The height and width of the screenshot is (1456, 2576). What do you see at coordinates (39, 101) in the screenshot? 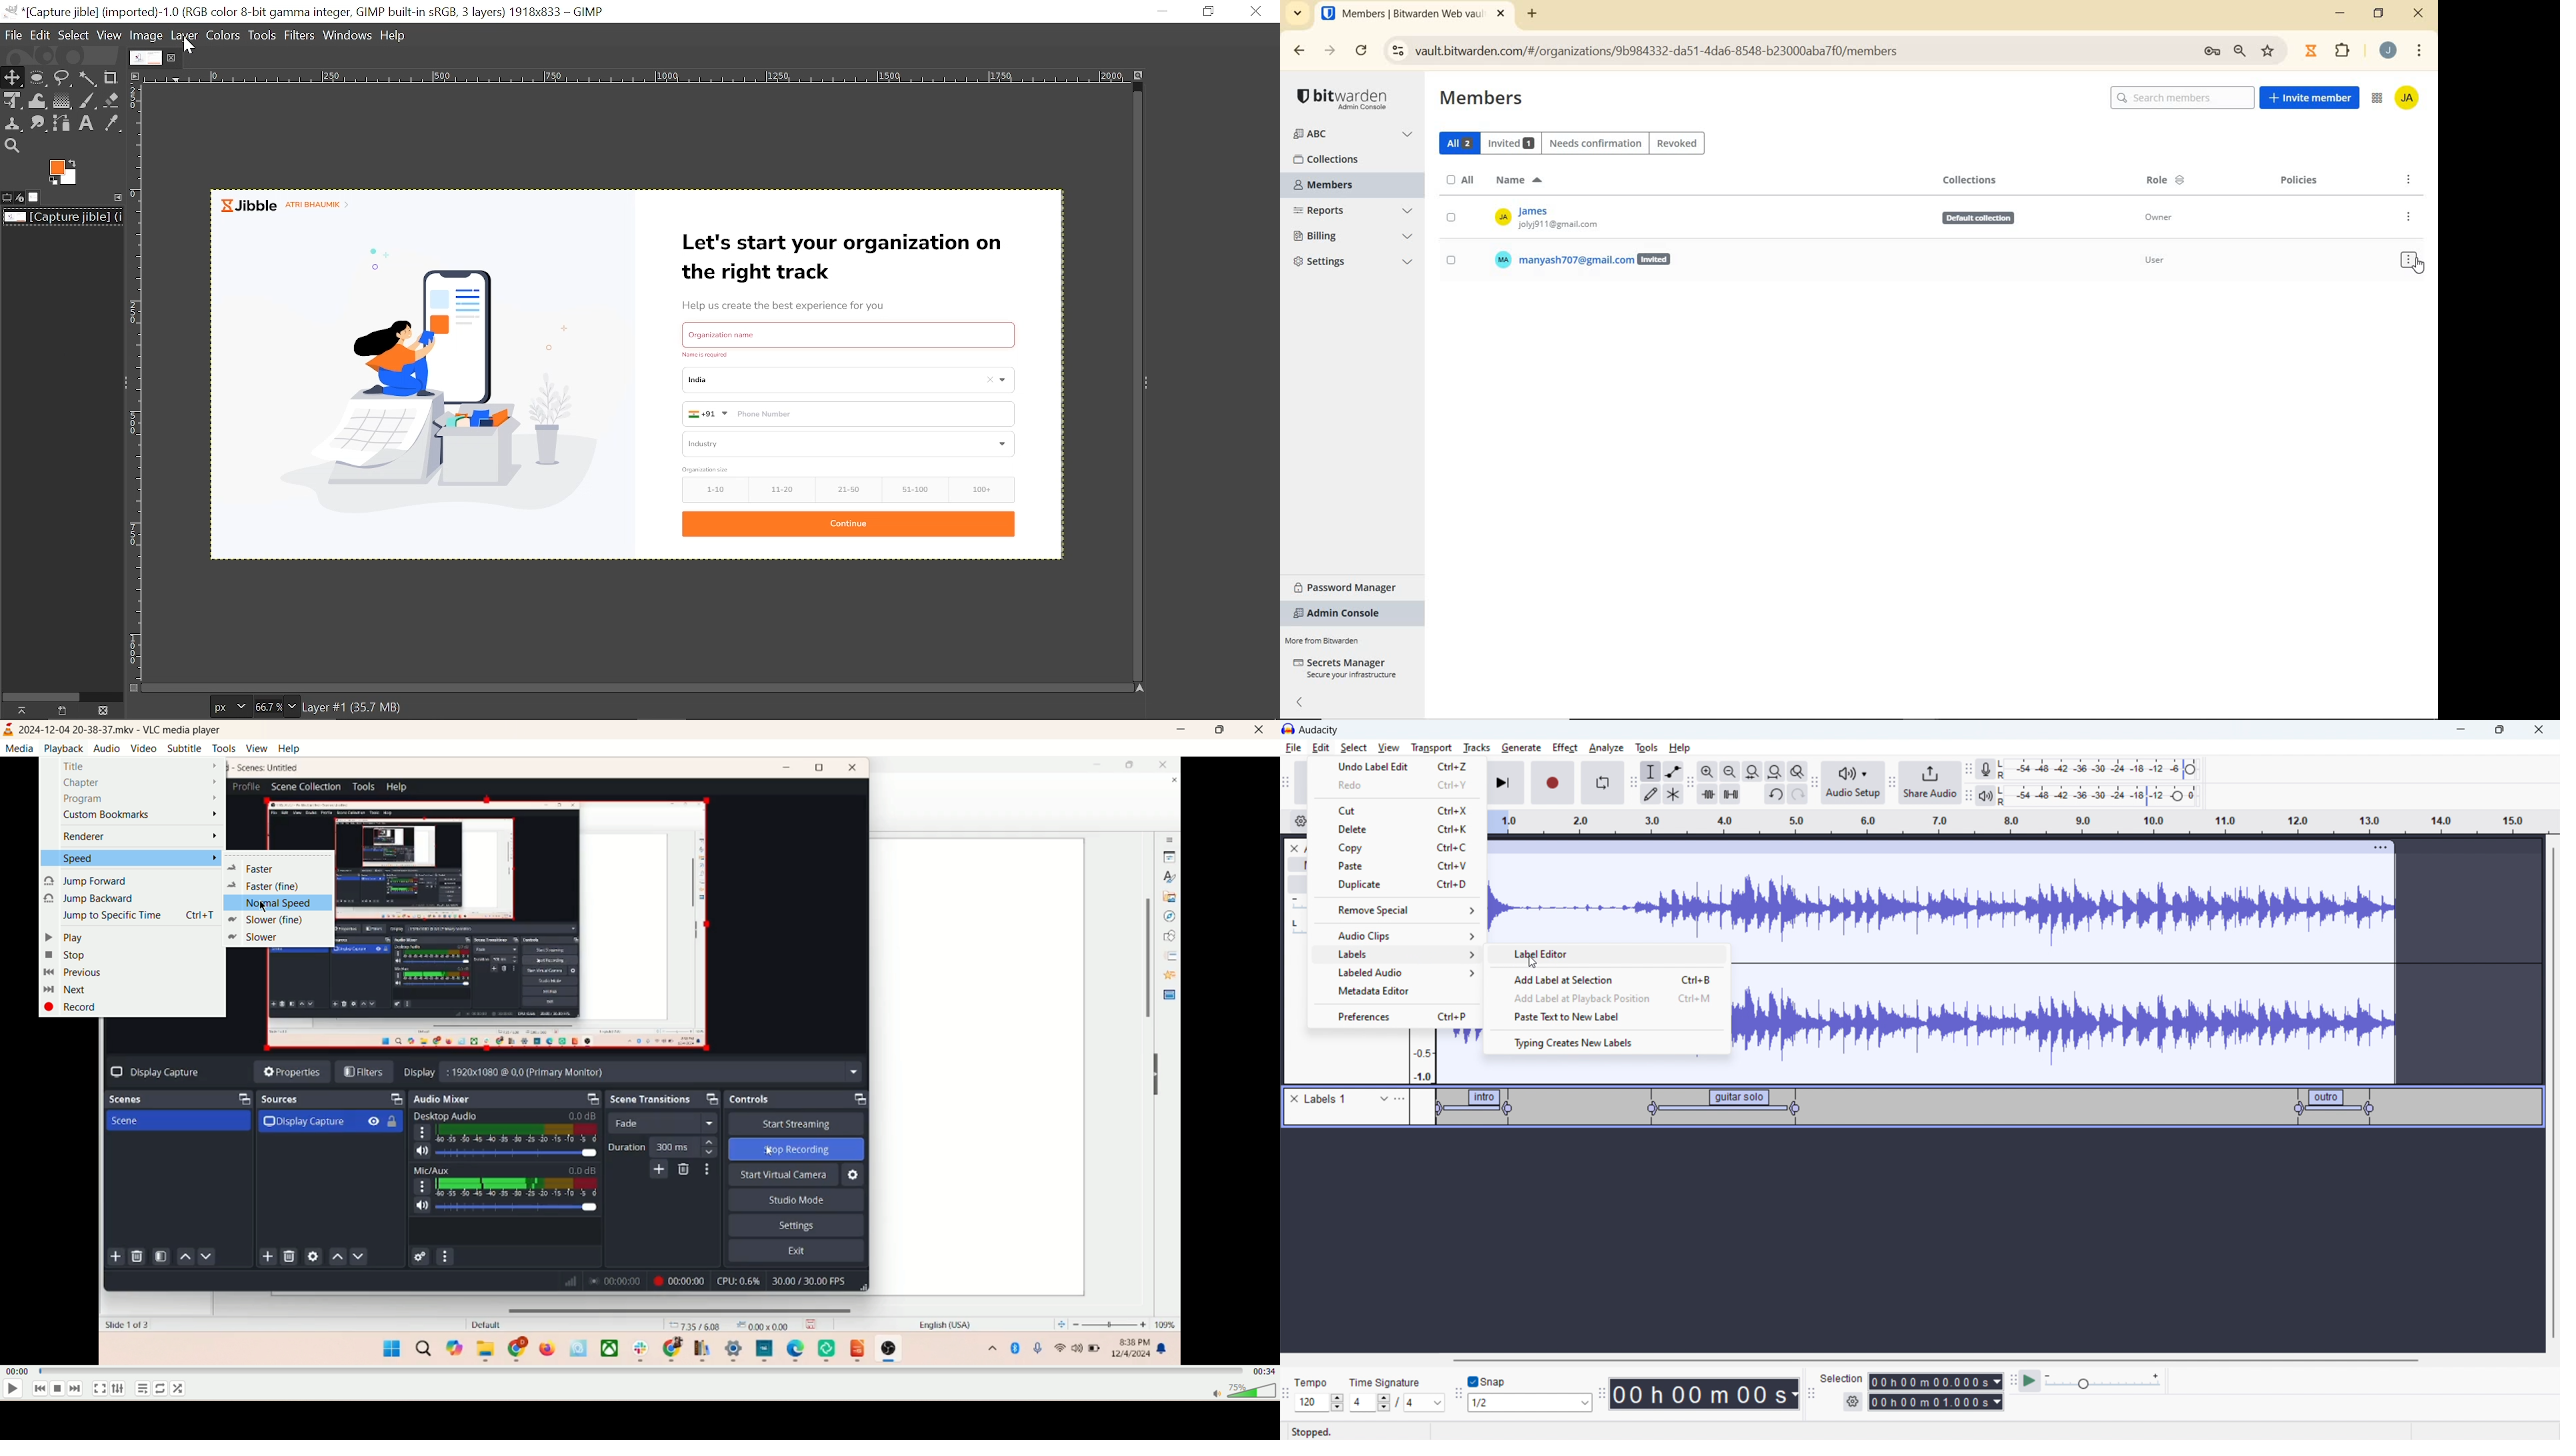
I see `Wrap text tool` at bounding box center [39, 101].